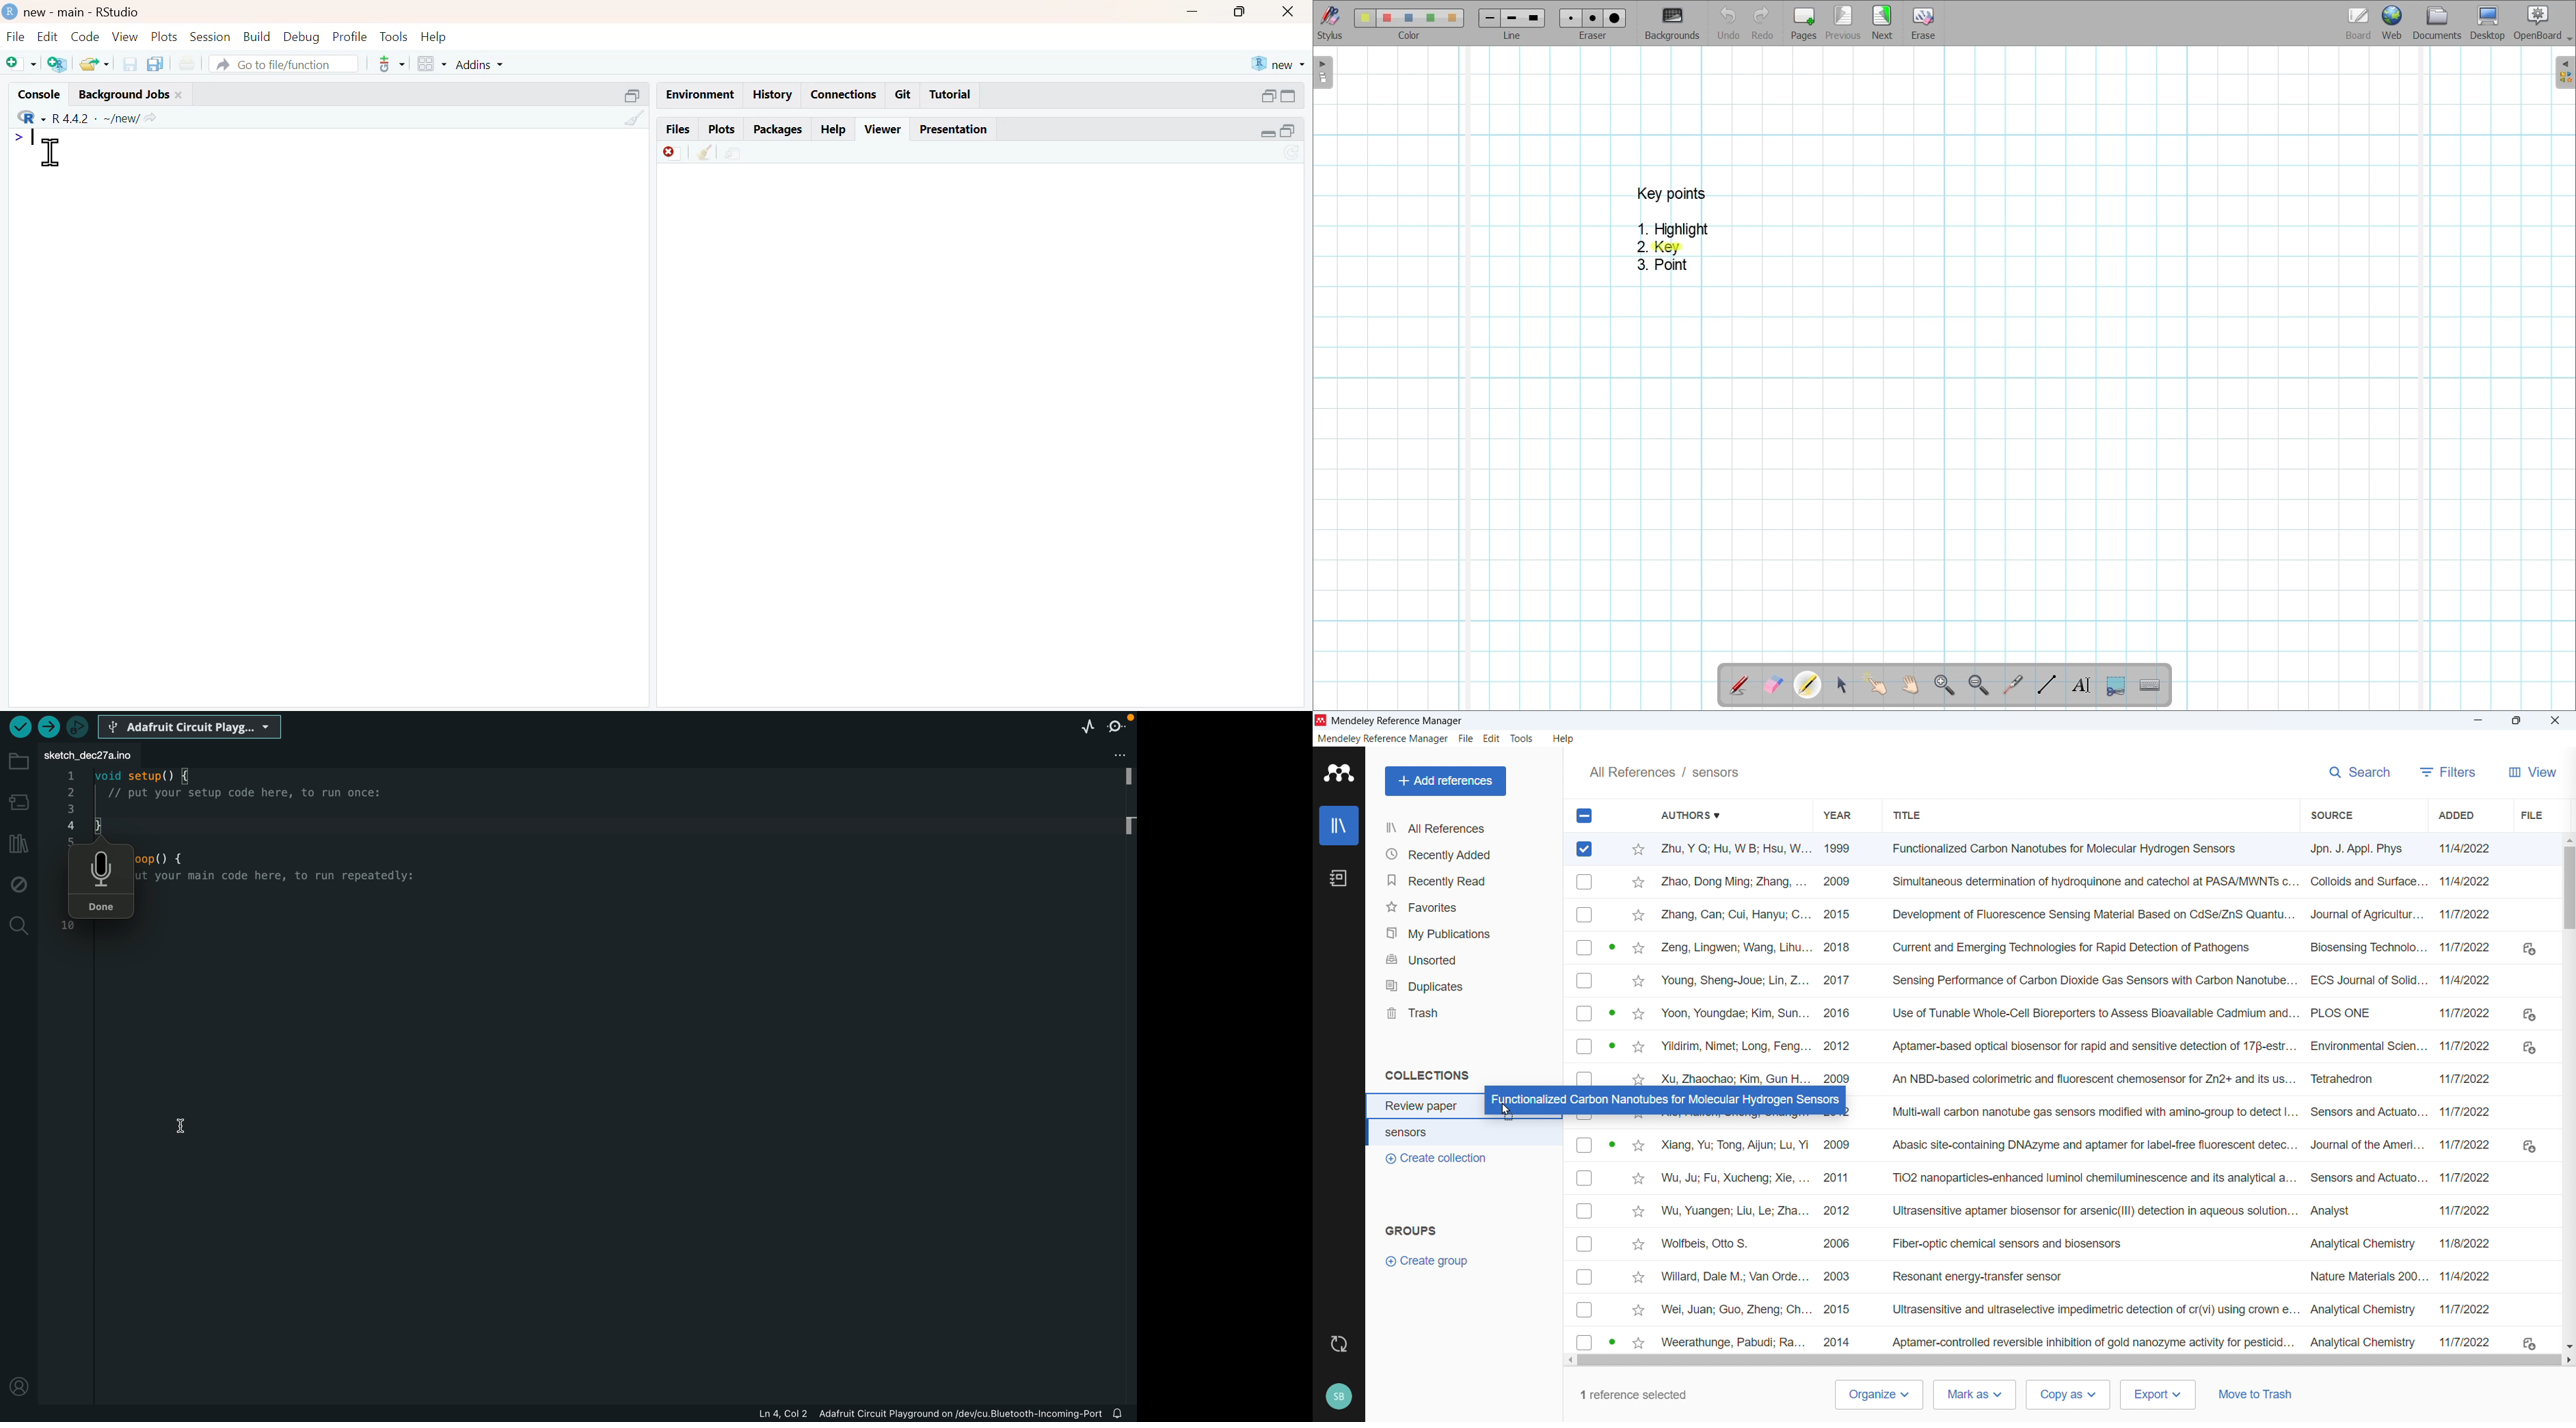 The width and height of the screenshot is (2576, 1428). Describe the element at coordinates (1613, 1045) in the screenshot. I see `PDF available` at that location.